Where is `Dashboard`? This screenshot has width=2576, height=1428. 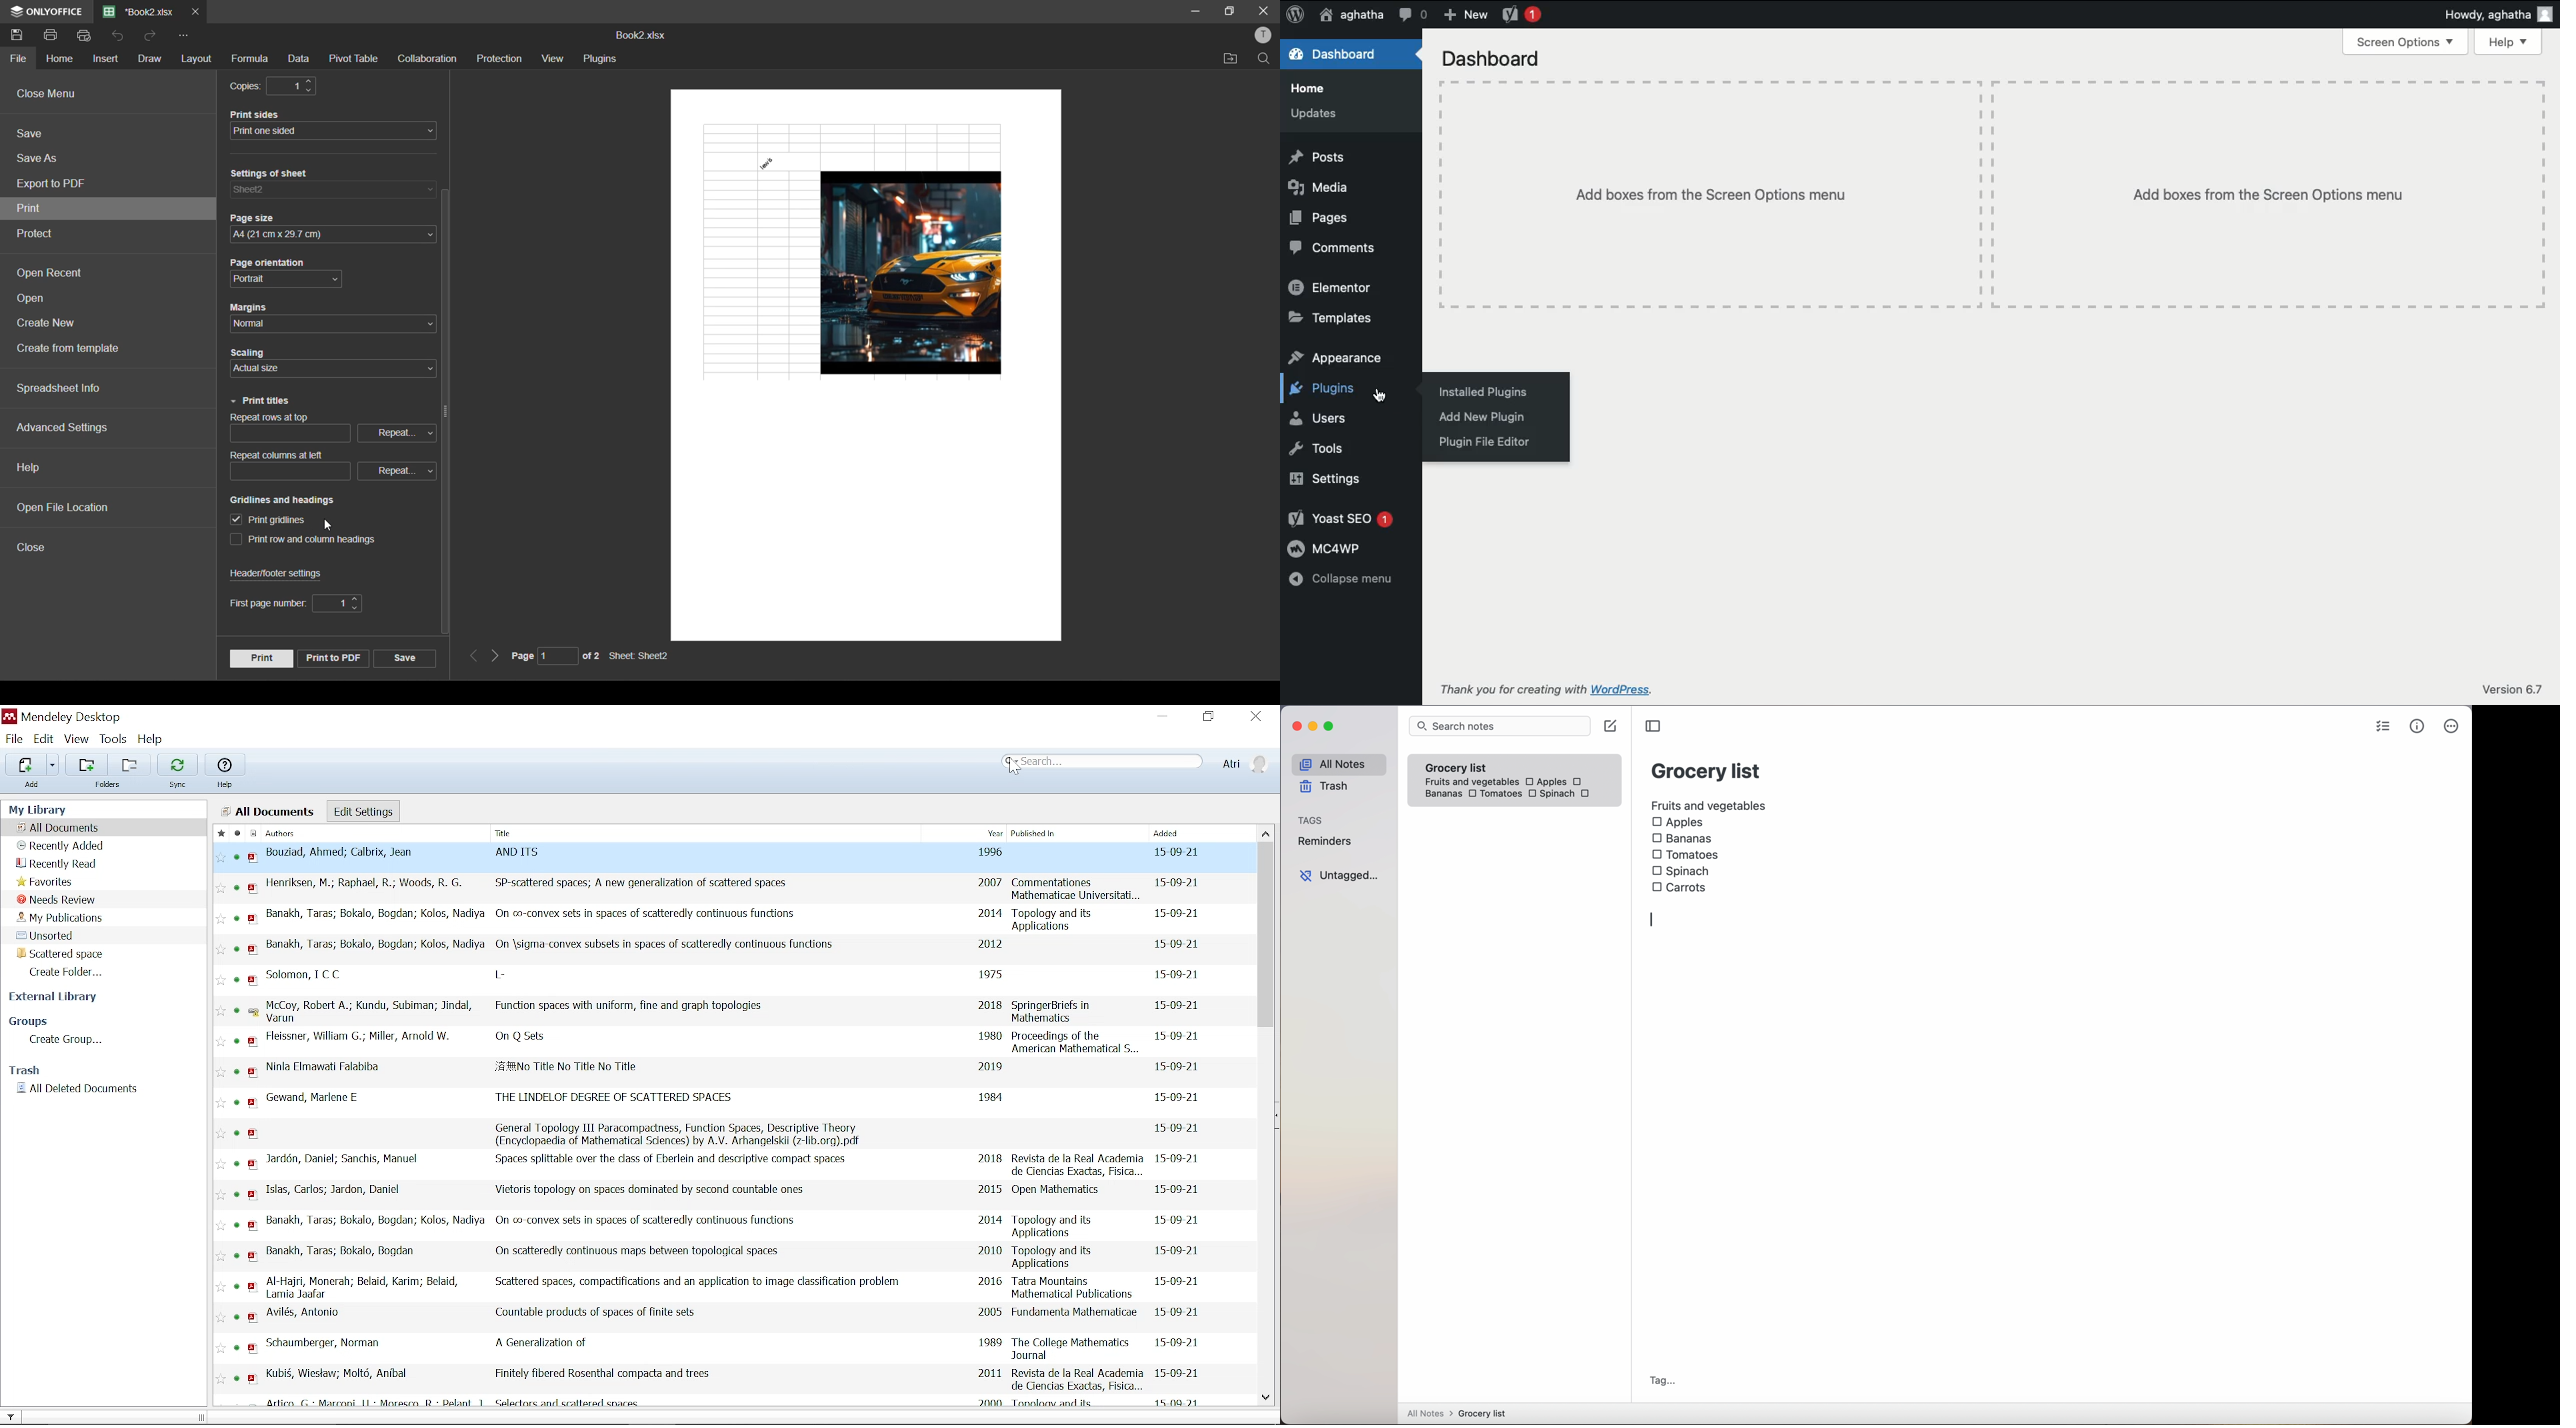 Dashboard is located at coordinates (1334, 55).